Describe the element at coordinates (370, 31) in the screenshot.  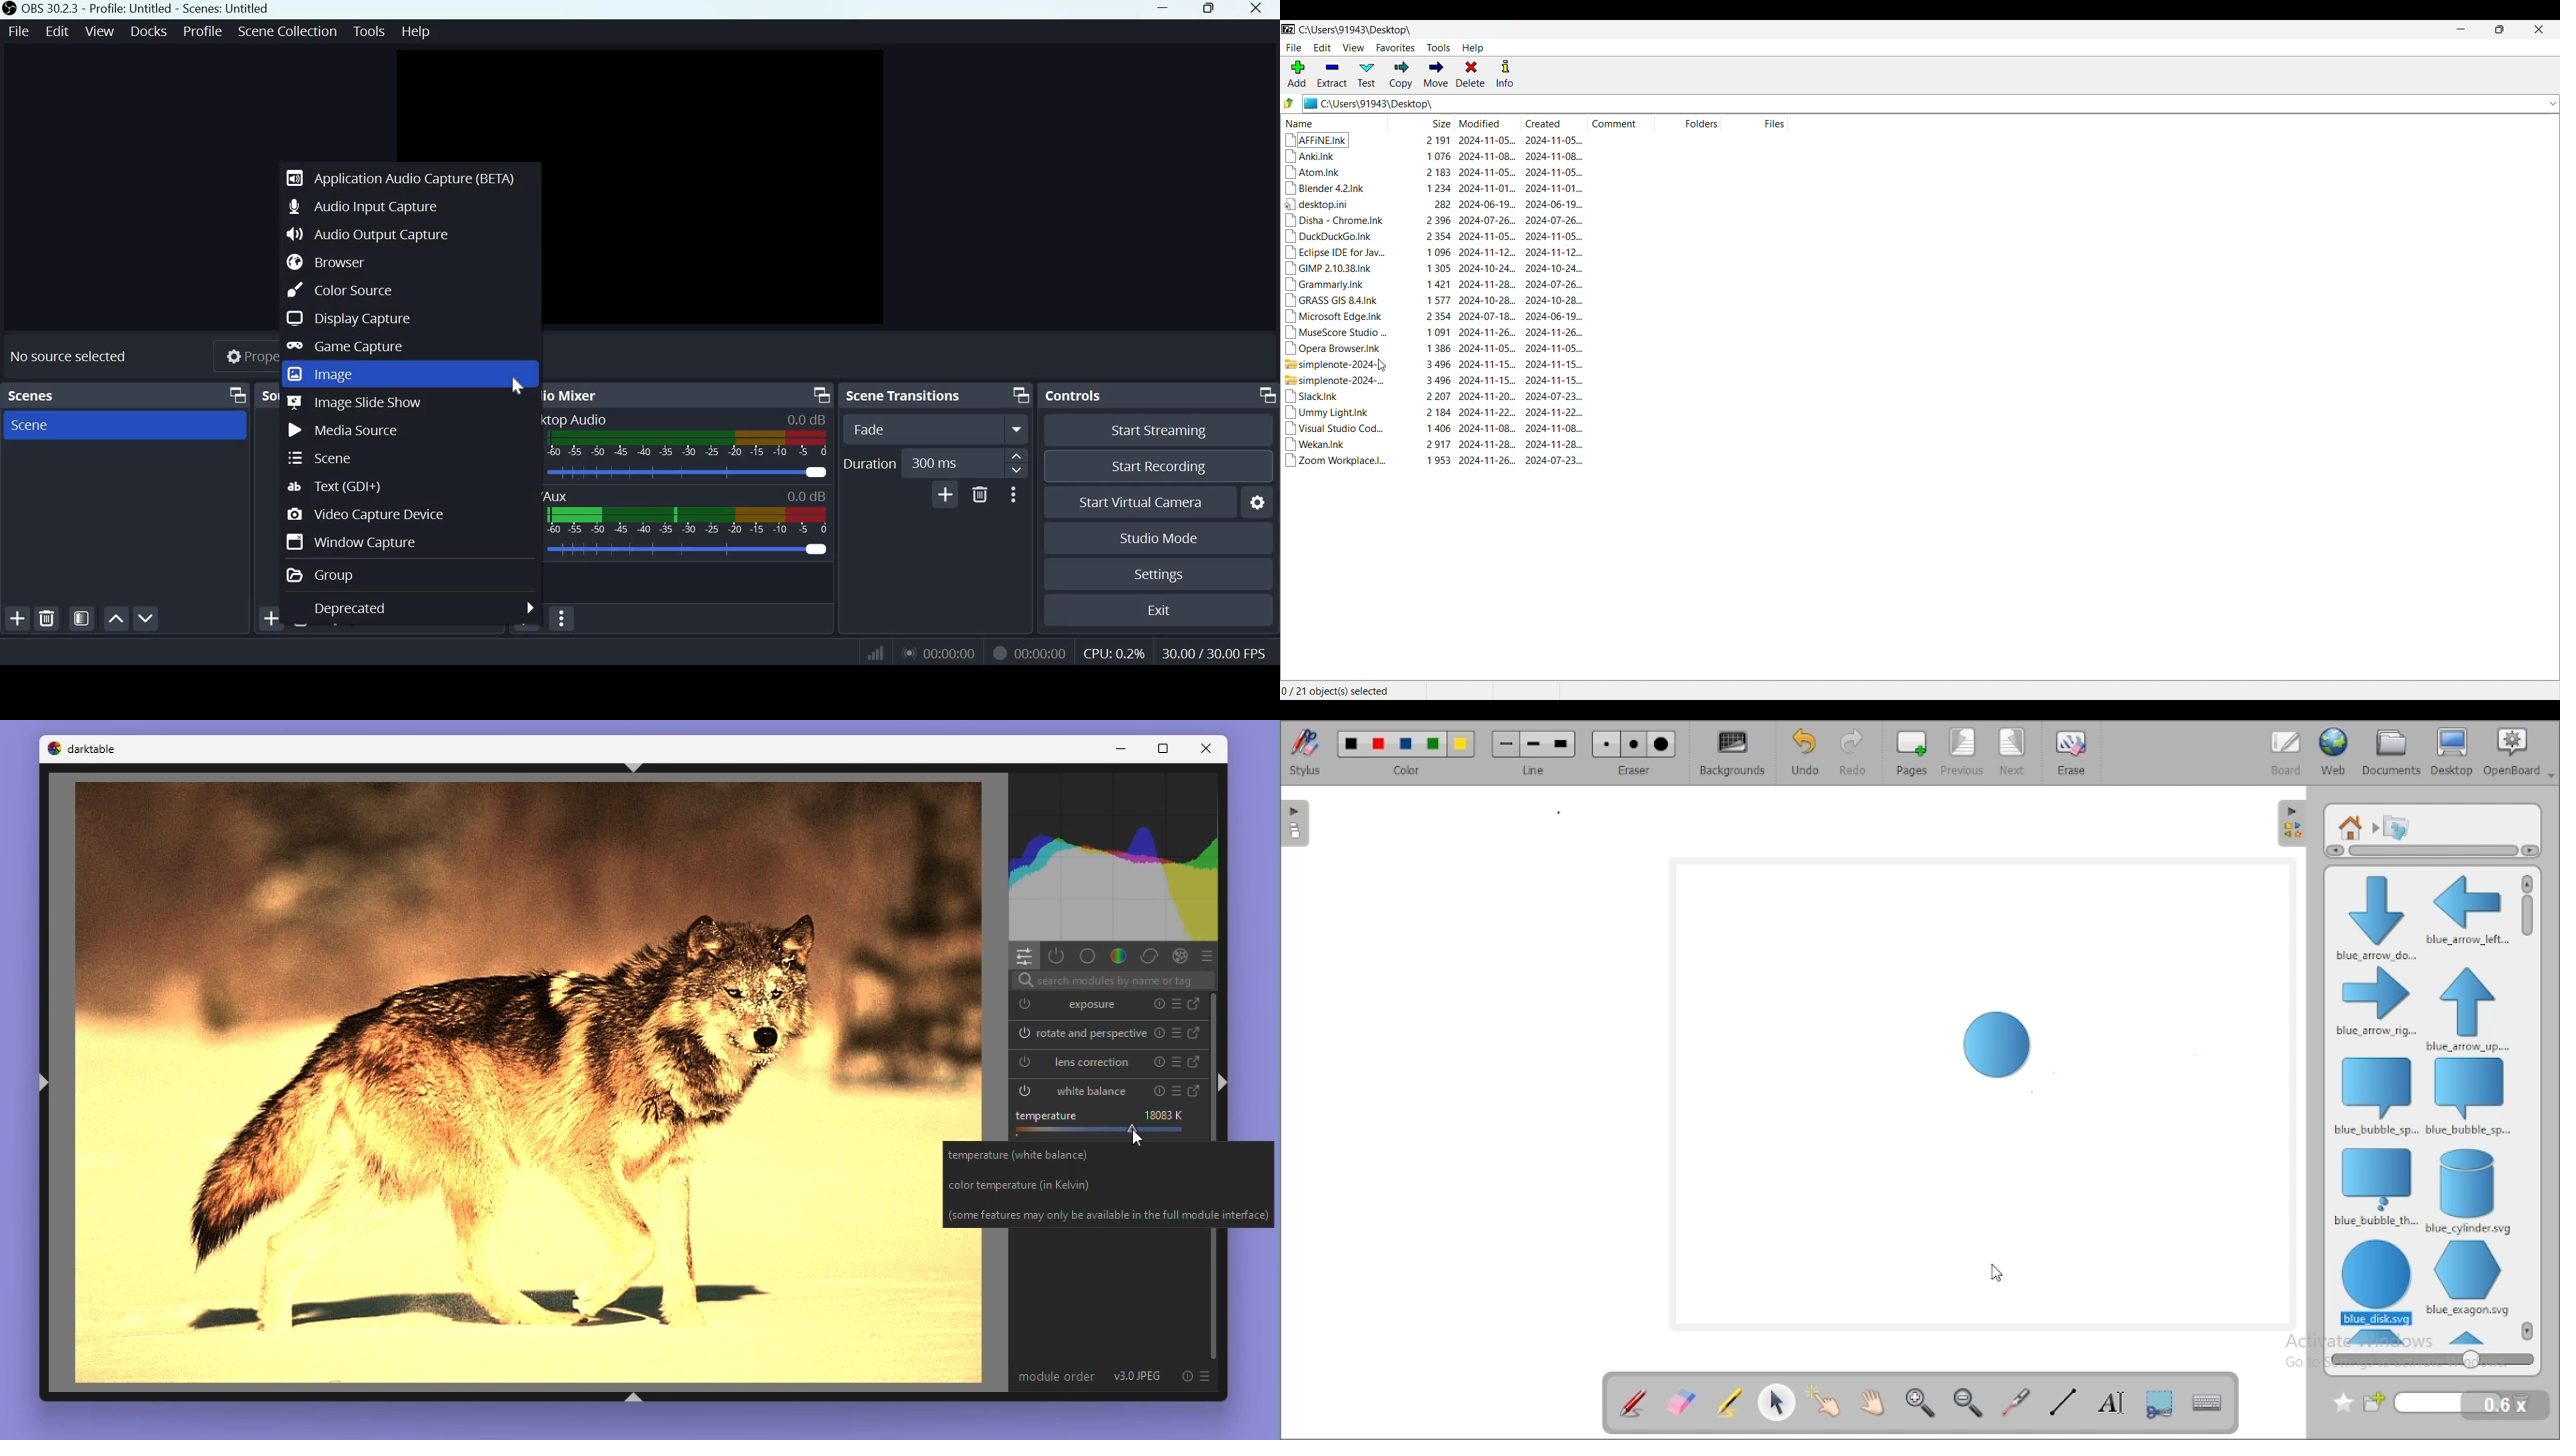
I see `tools` at that location.